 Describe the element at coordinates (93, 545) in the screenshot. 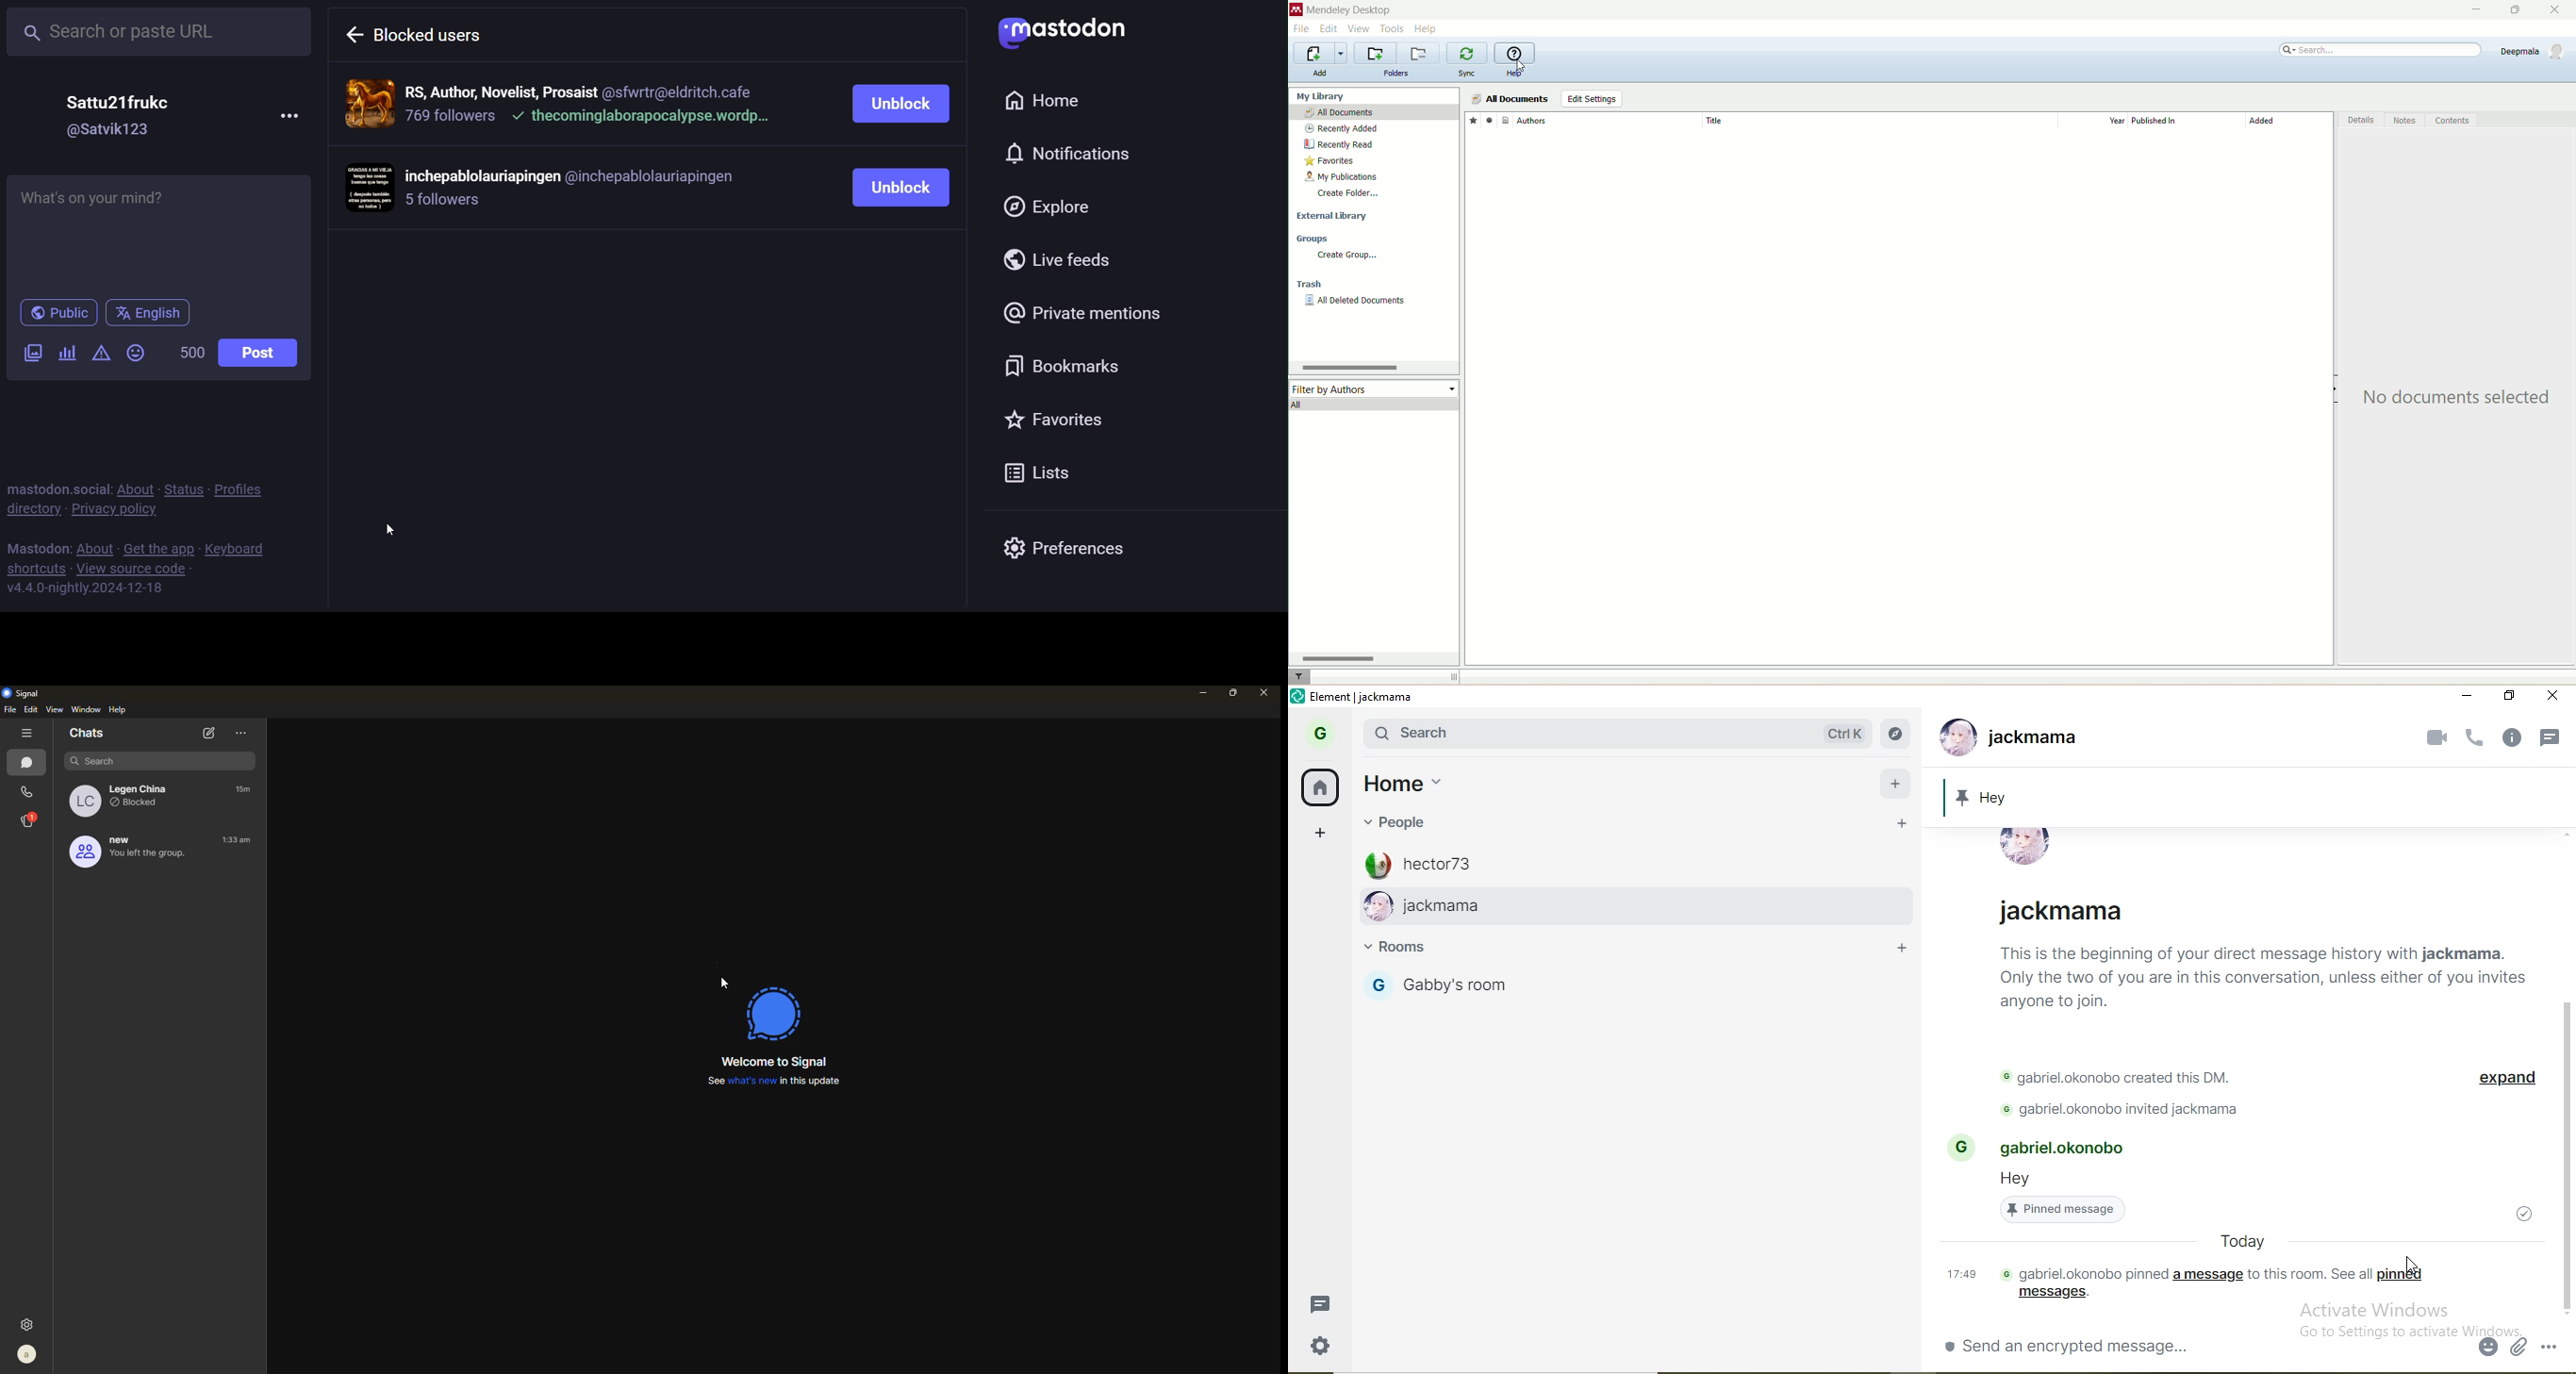

I see `about` at that location.